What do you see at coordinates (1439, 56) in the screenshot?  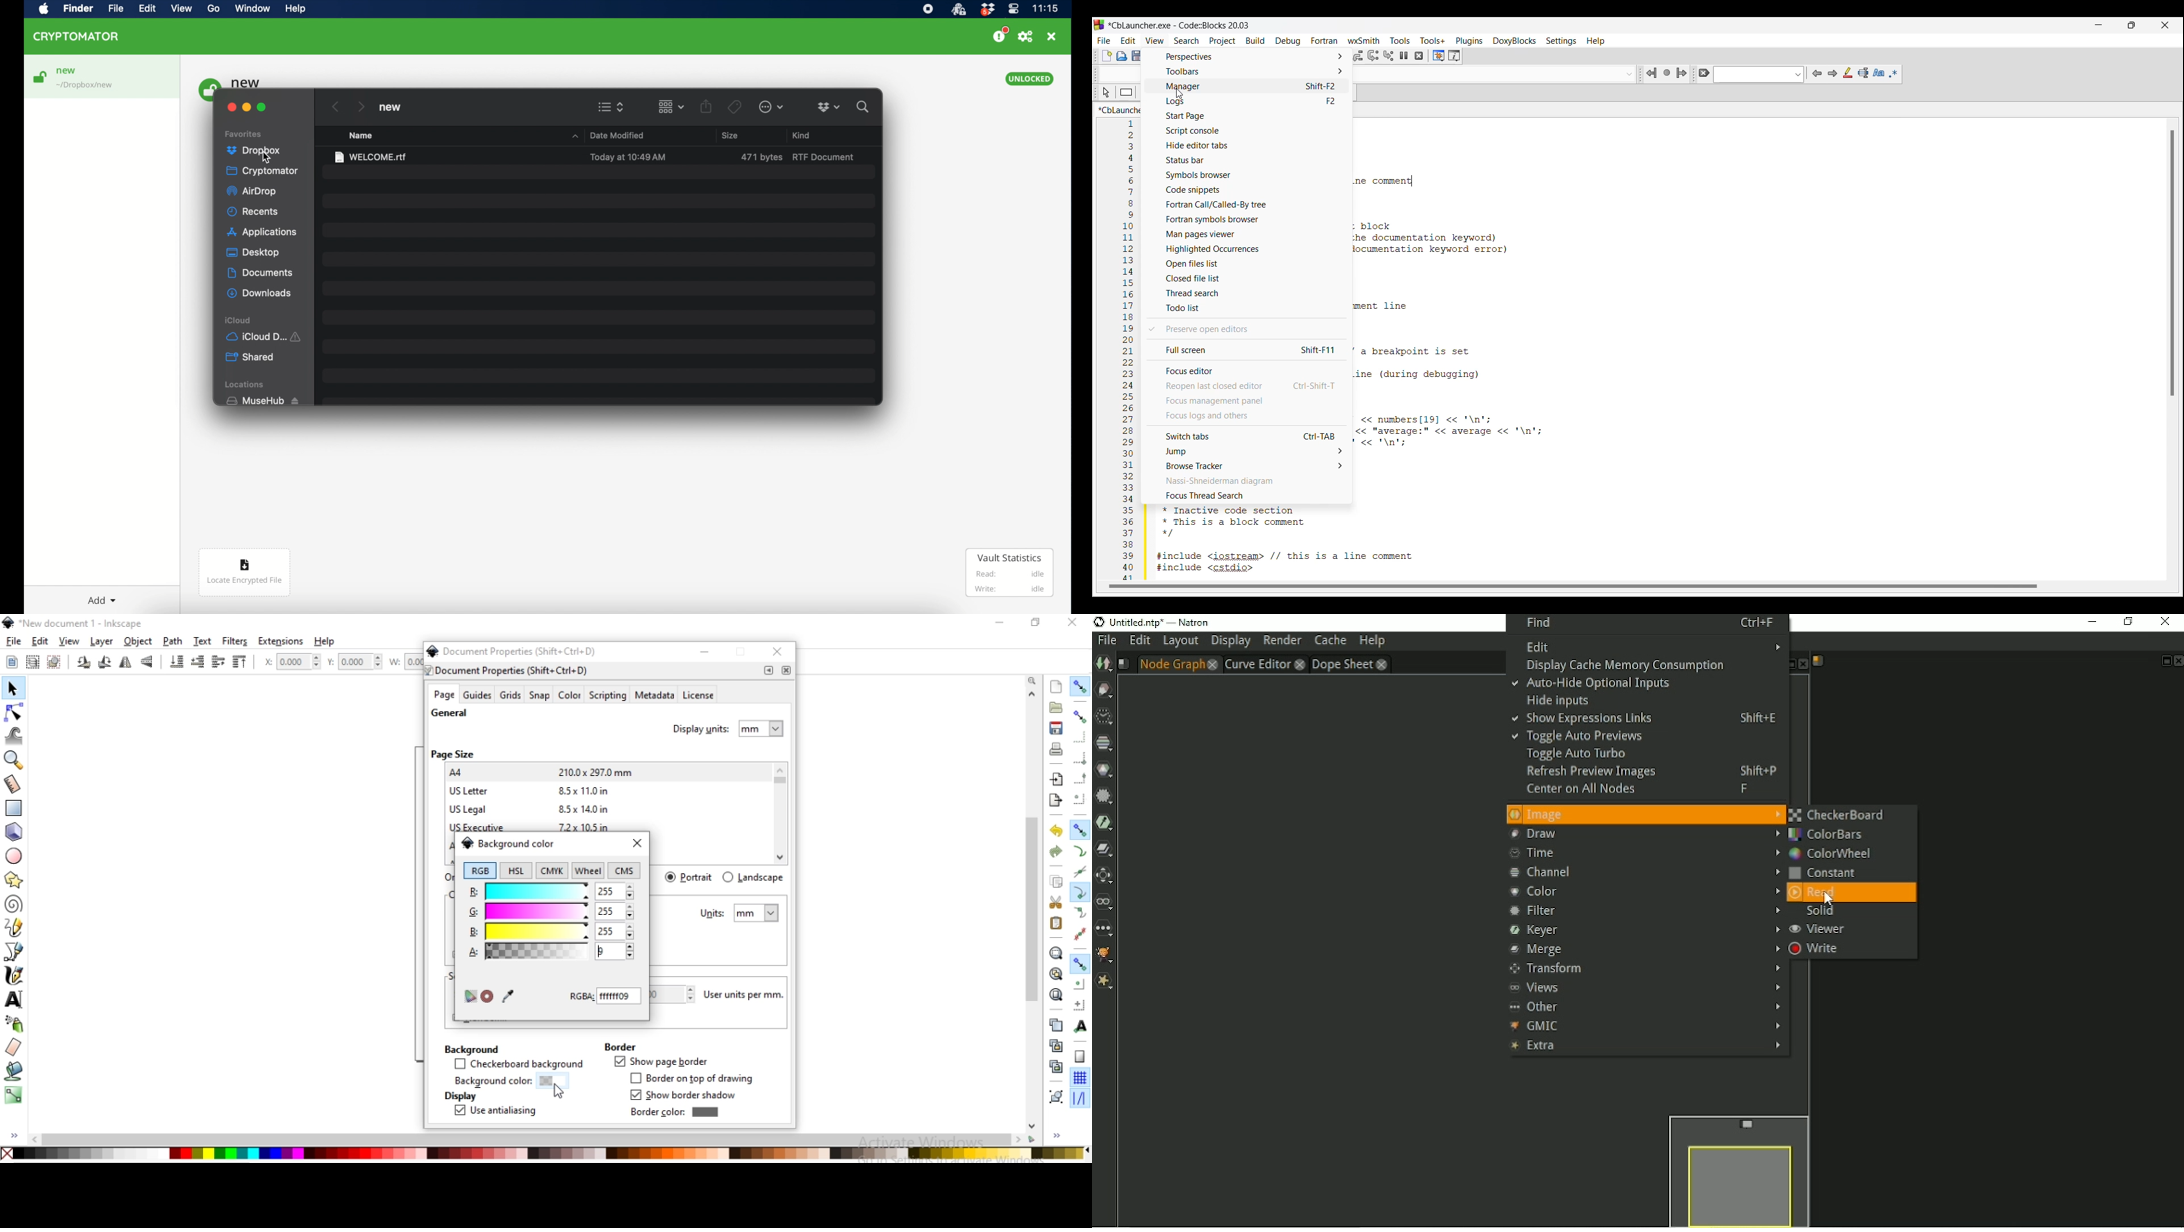 I see `Debugging windows` at bounding box center [1439, 56].